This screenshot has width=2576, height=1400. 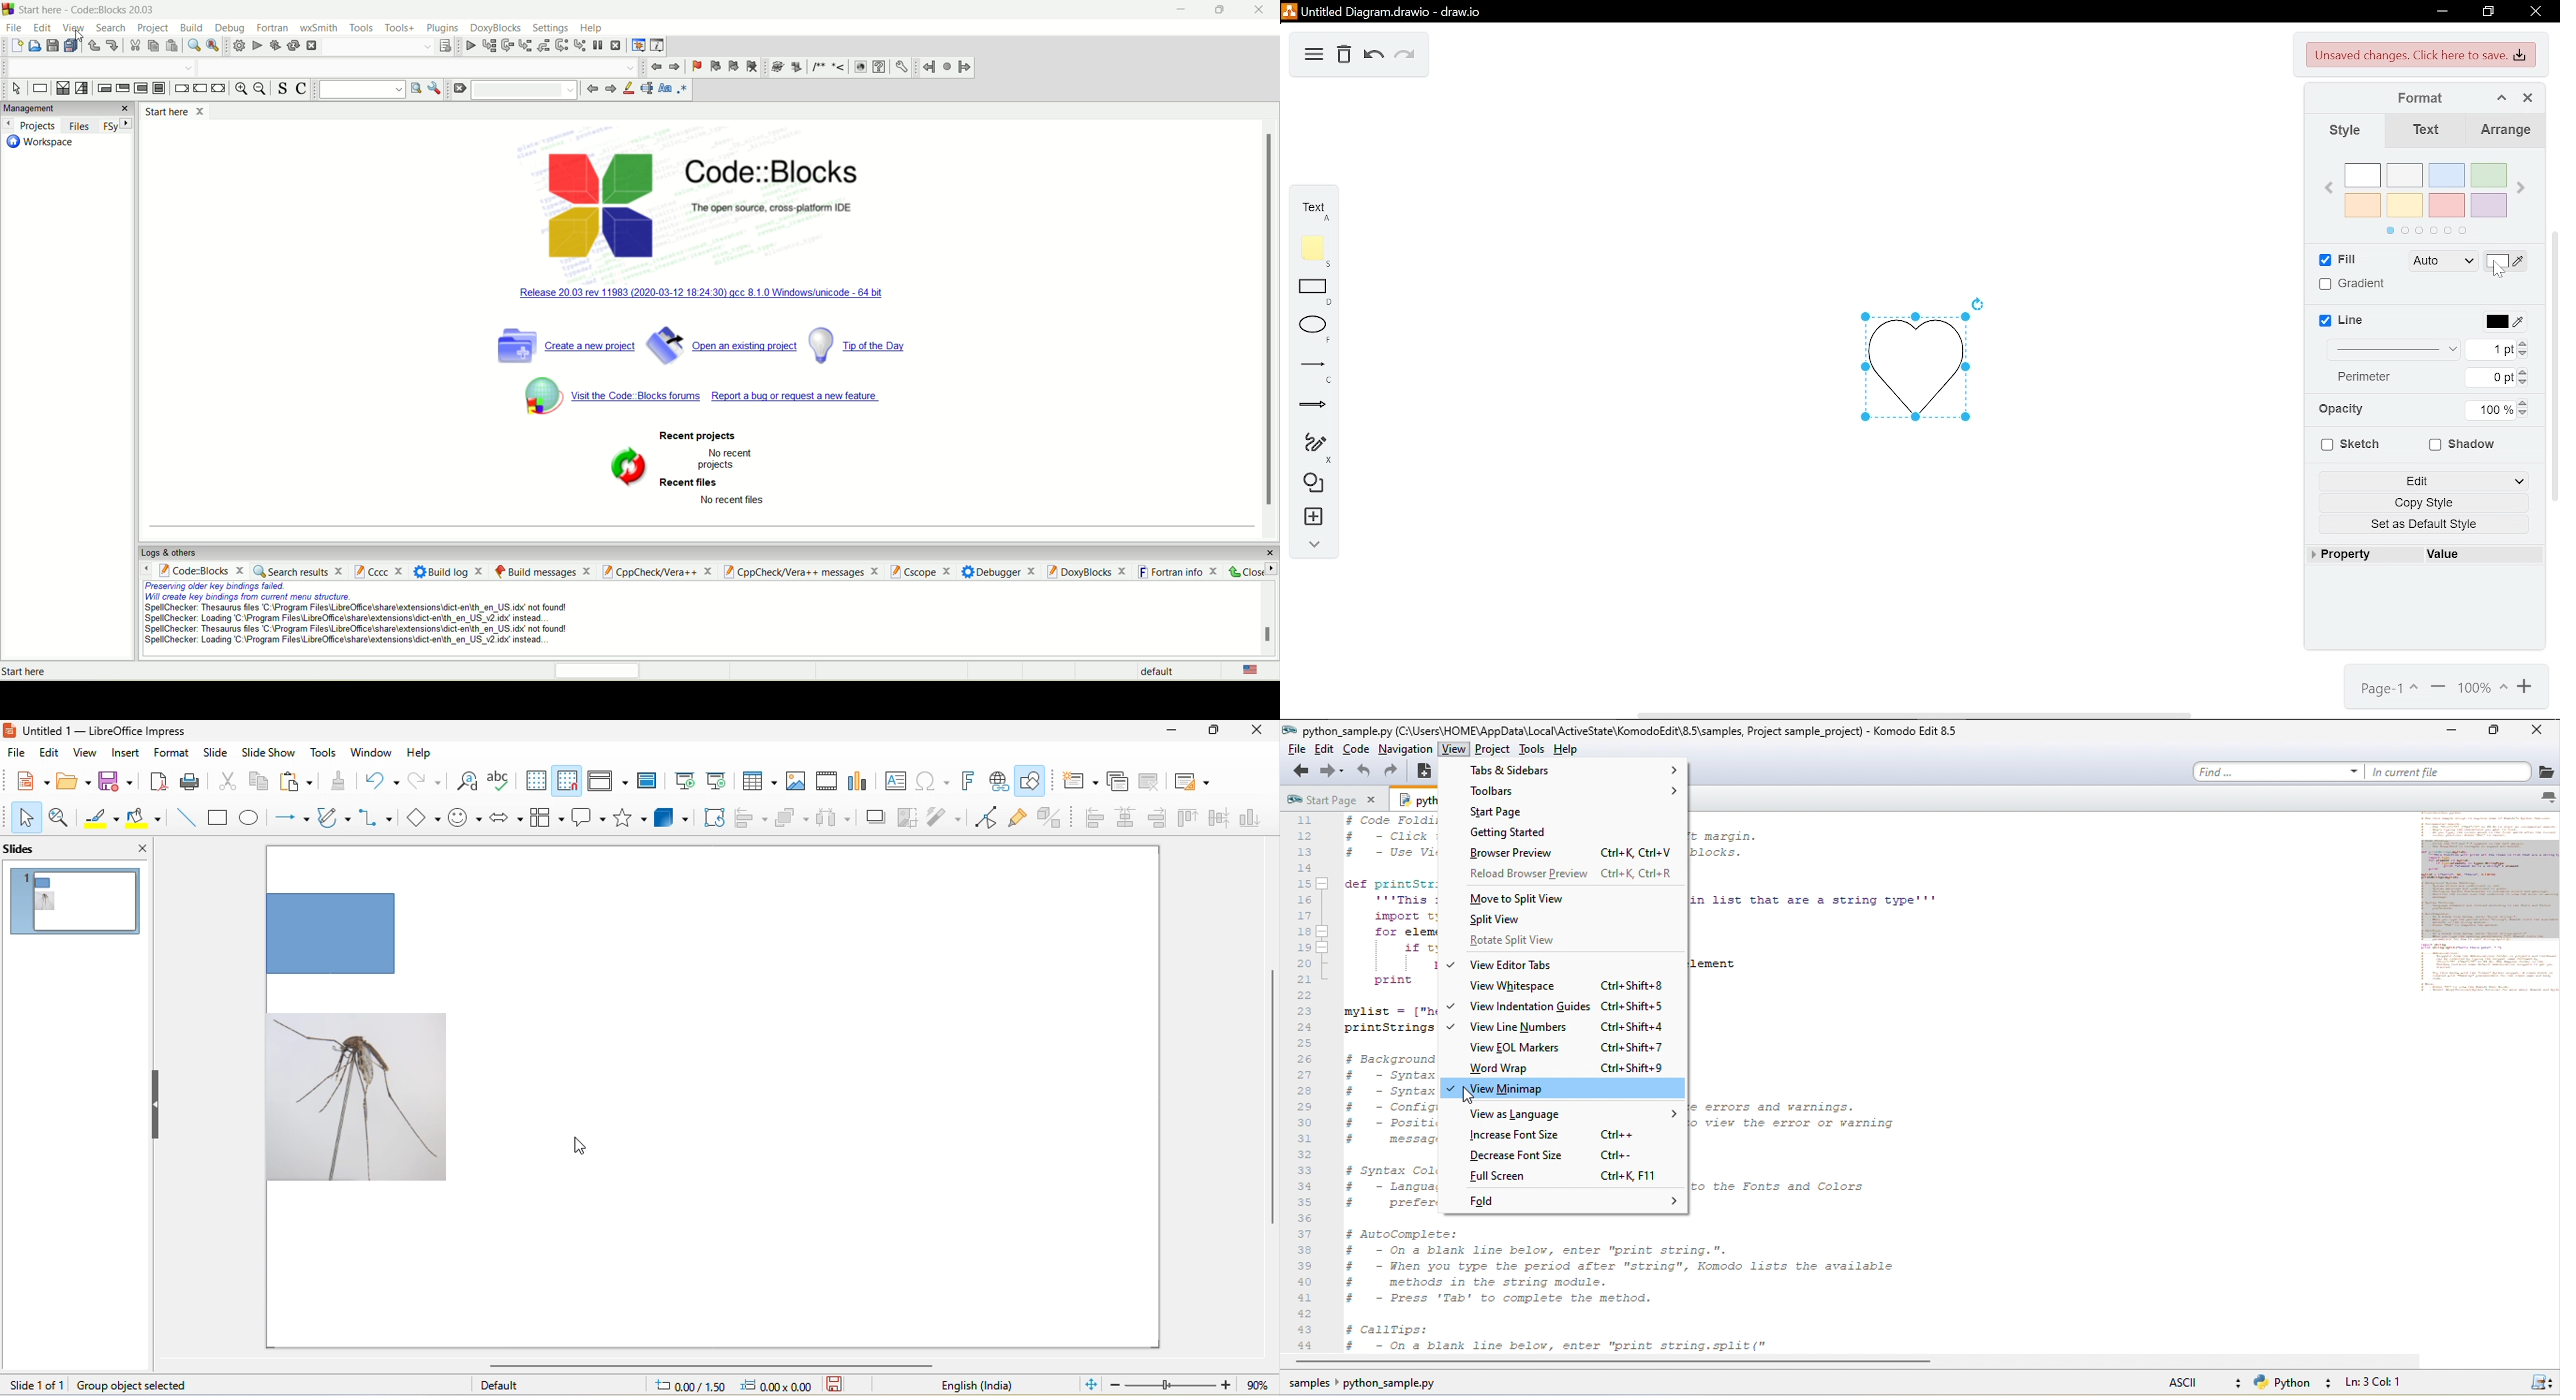 I want to click on selection, so click(x=82, y=88).